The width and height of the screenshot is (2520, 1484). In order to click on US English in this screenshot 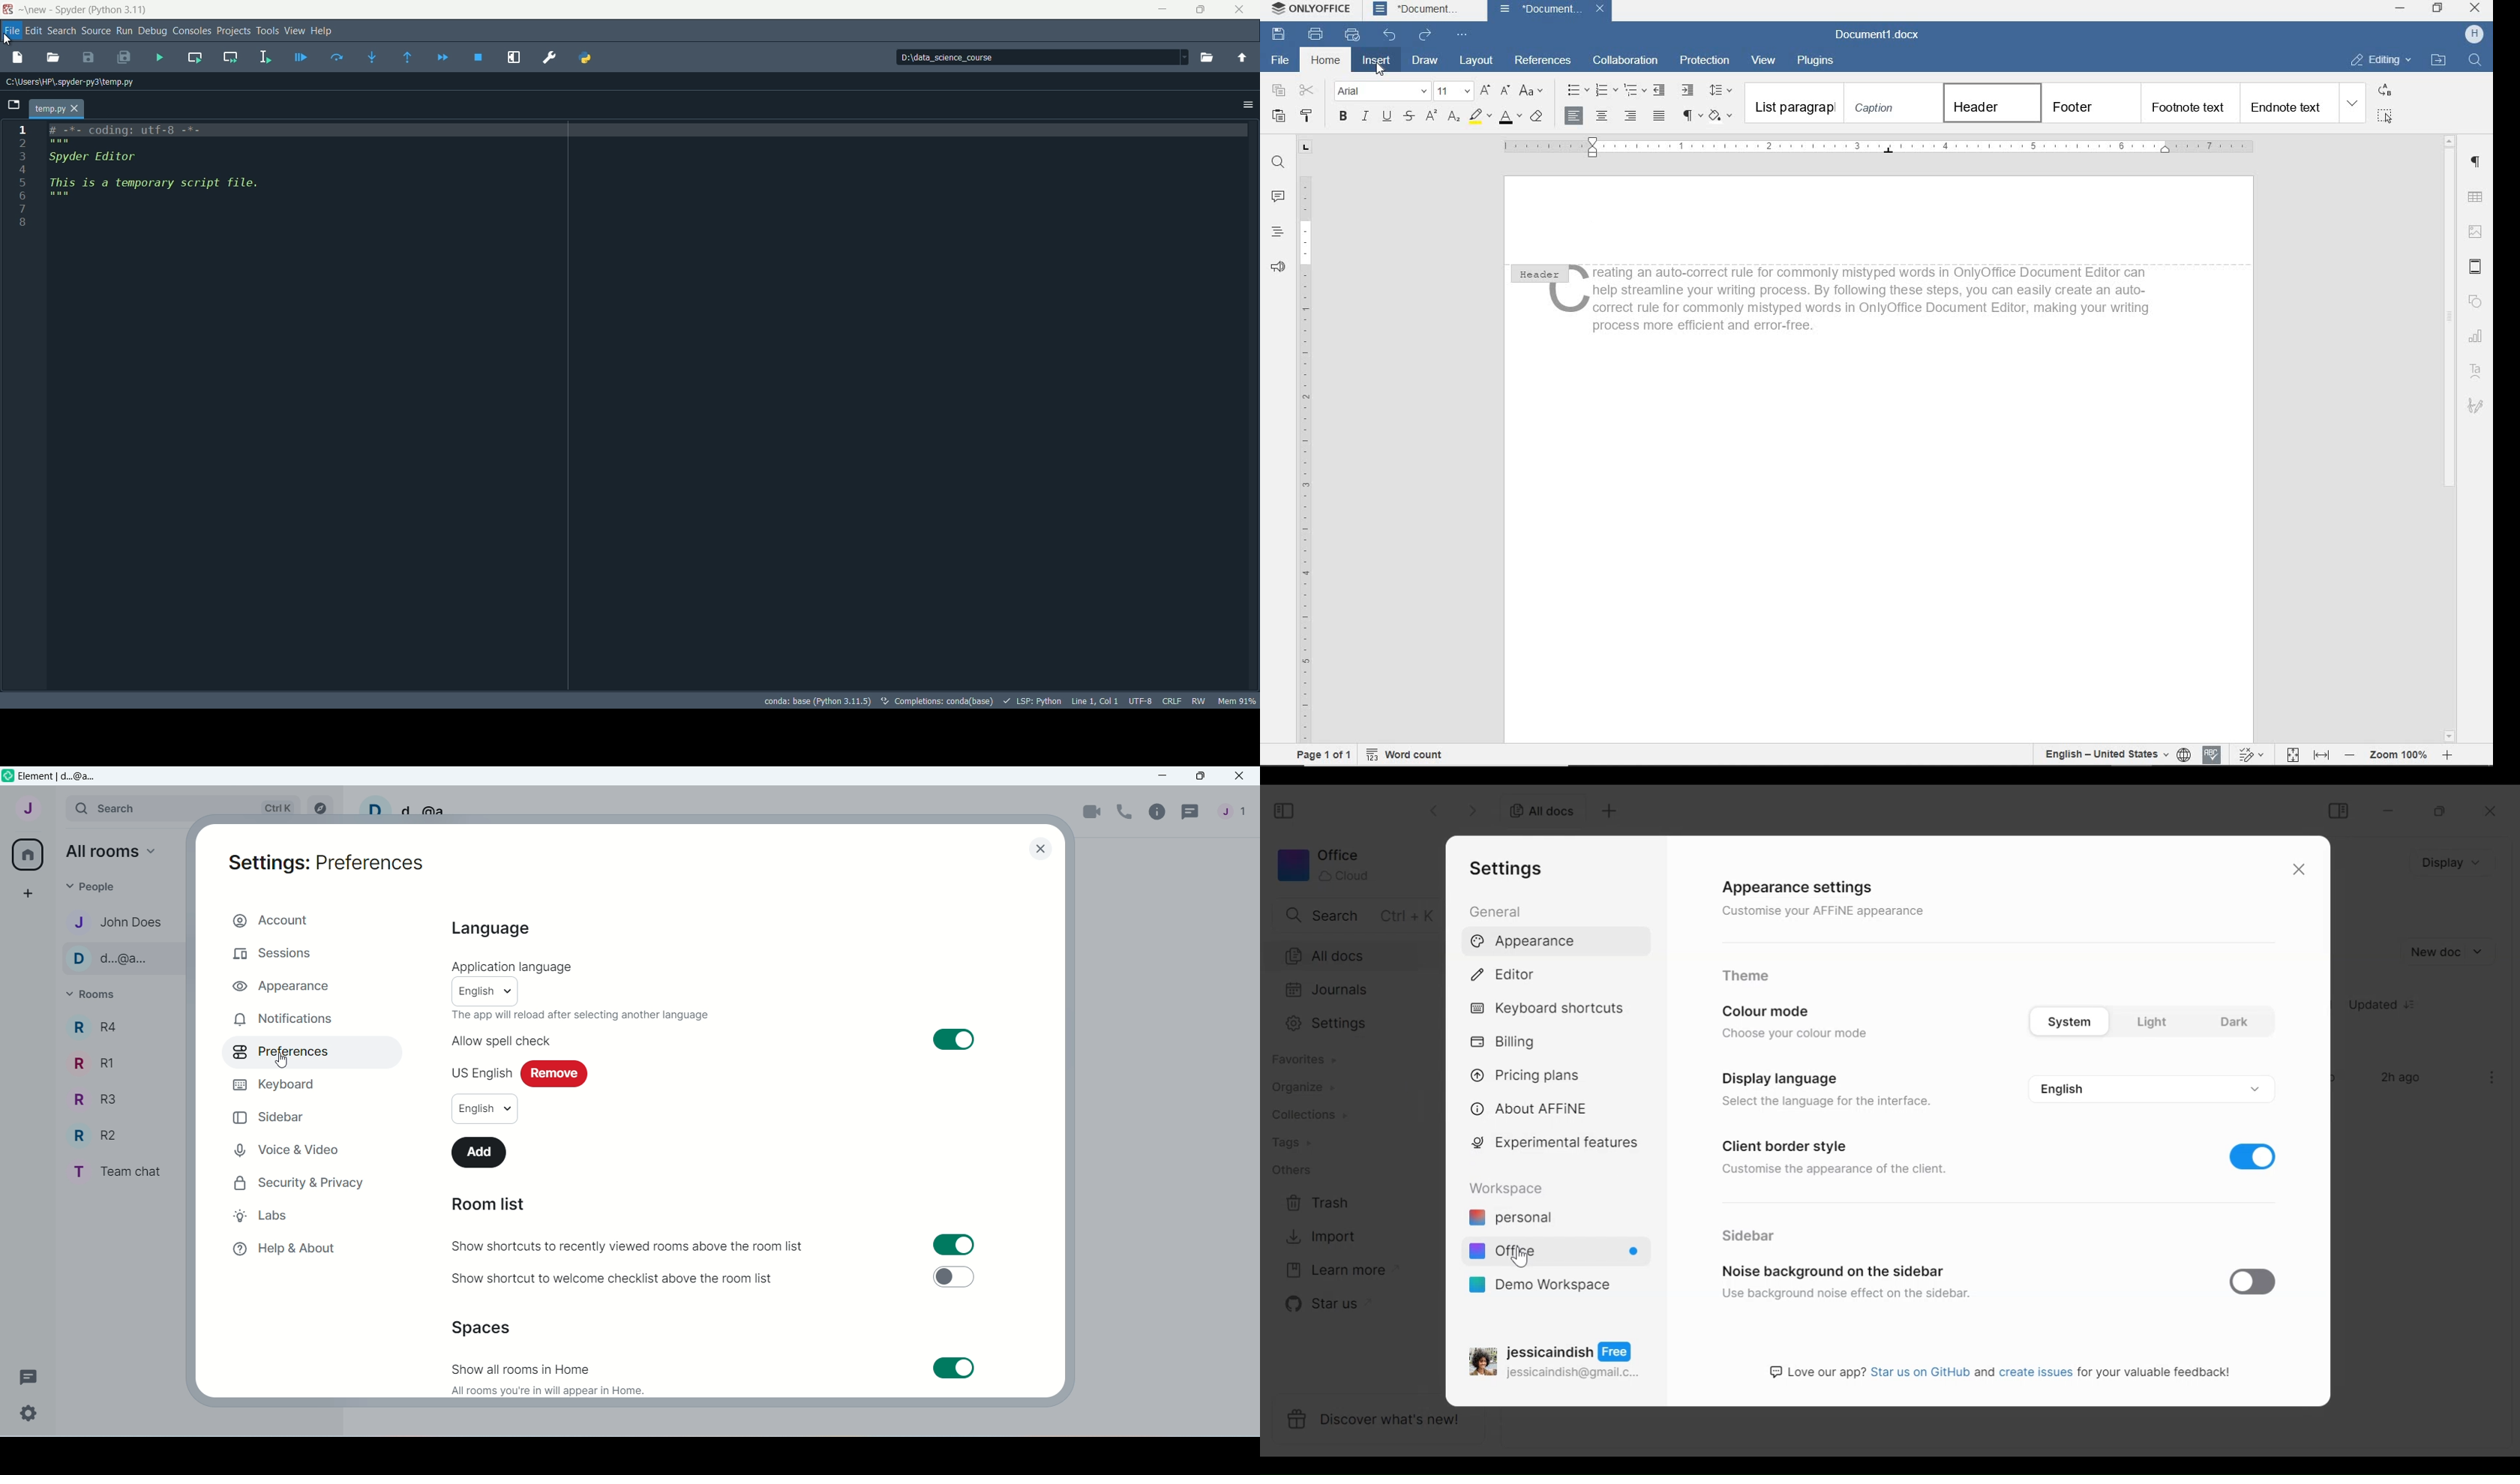, I will do `click(478, 1073)`.